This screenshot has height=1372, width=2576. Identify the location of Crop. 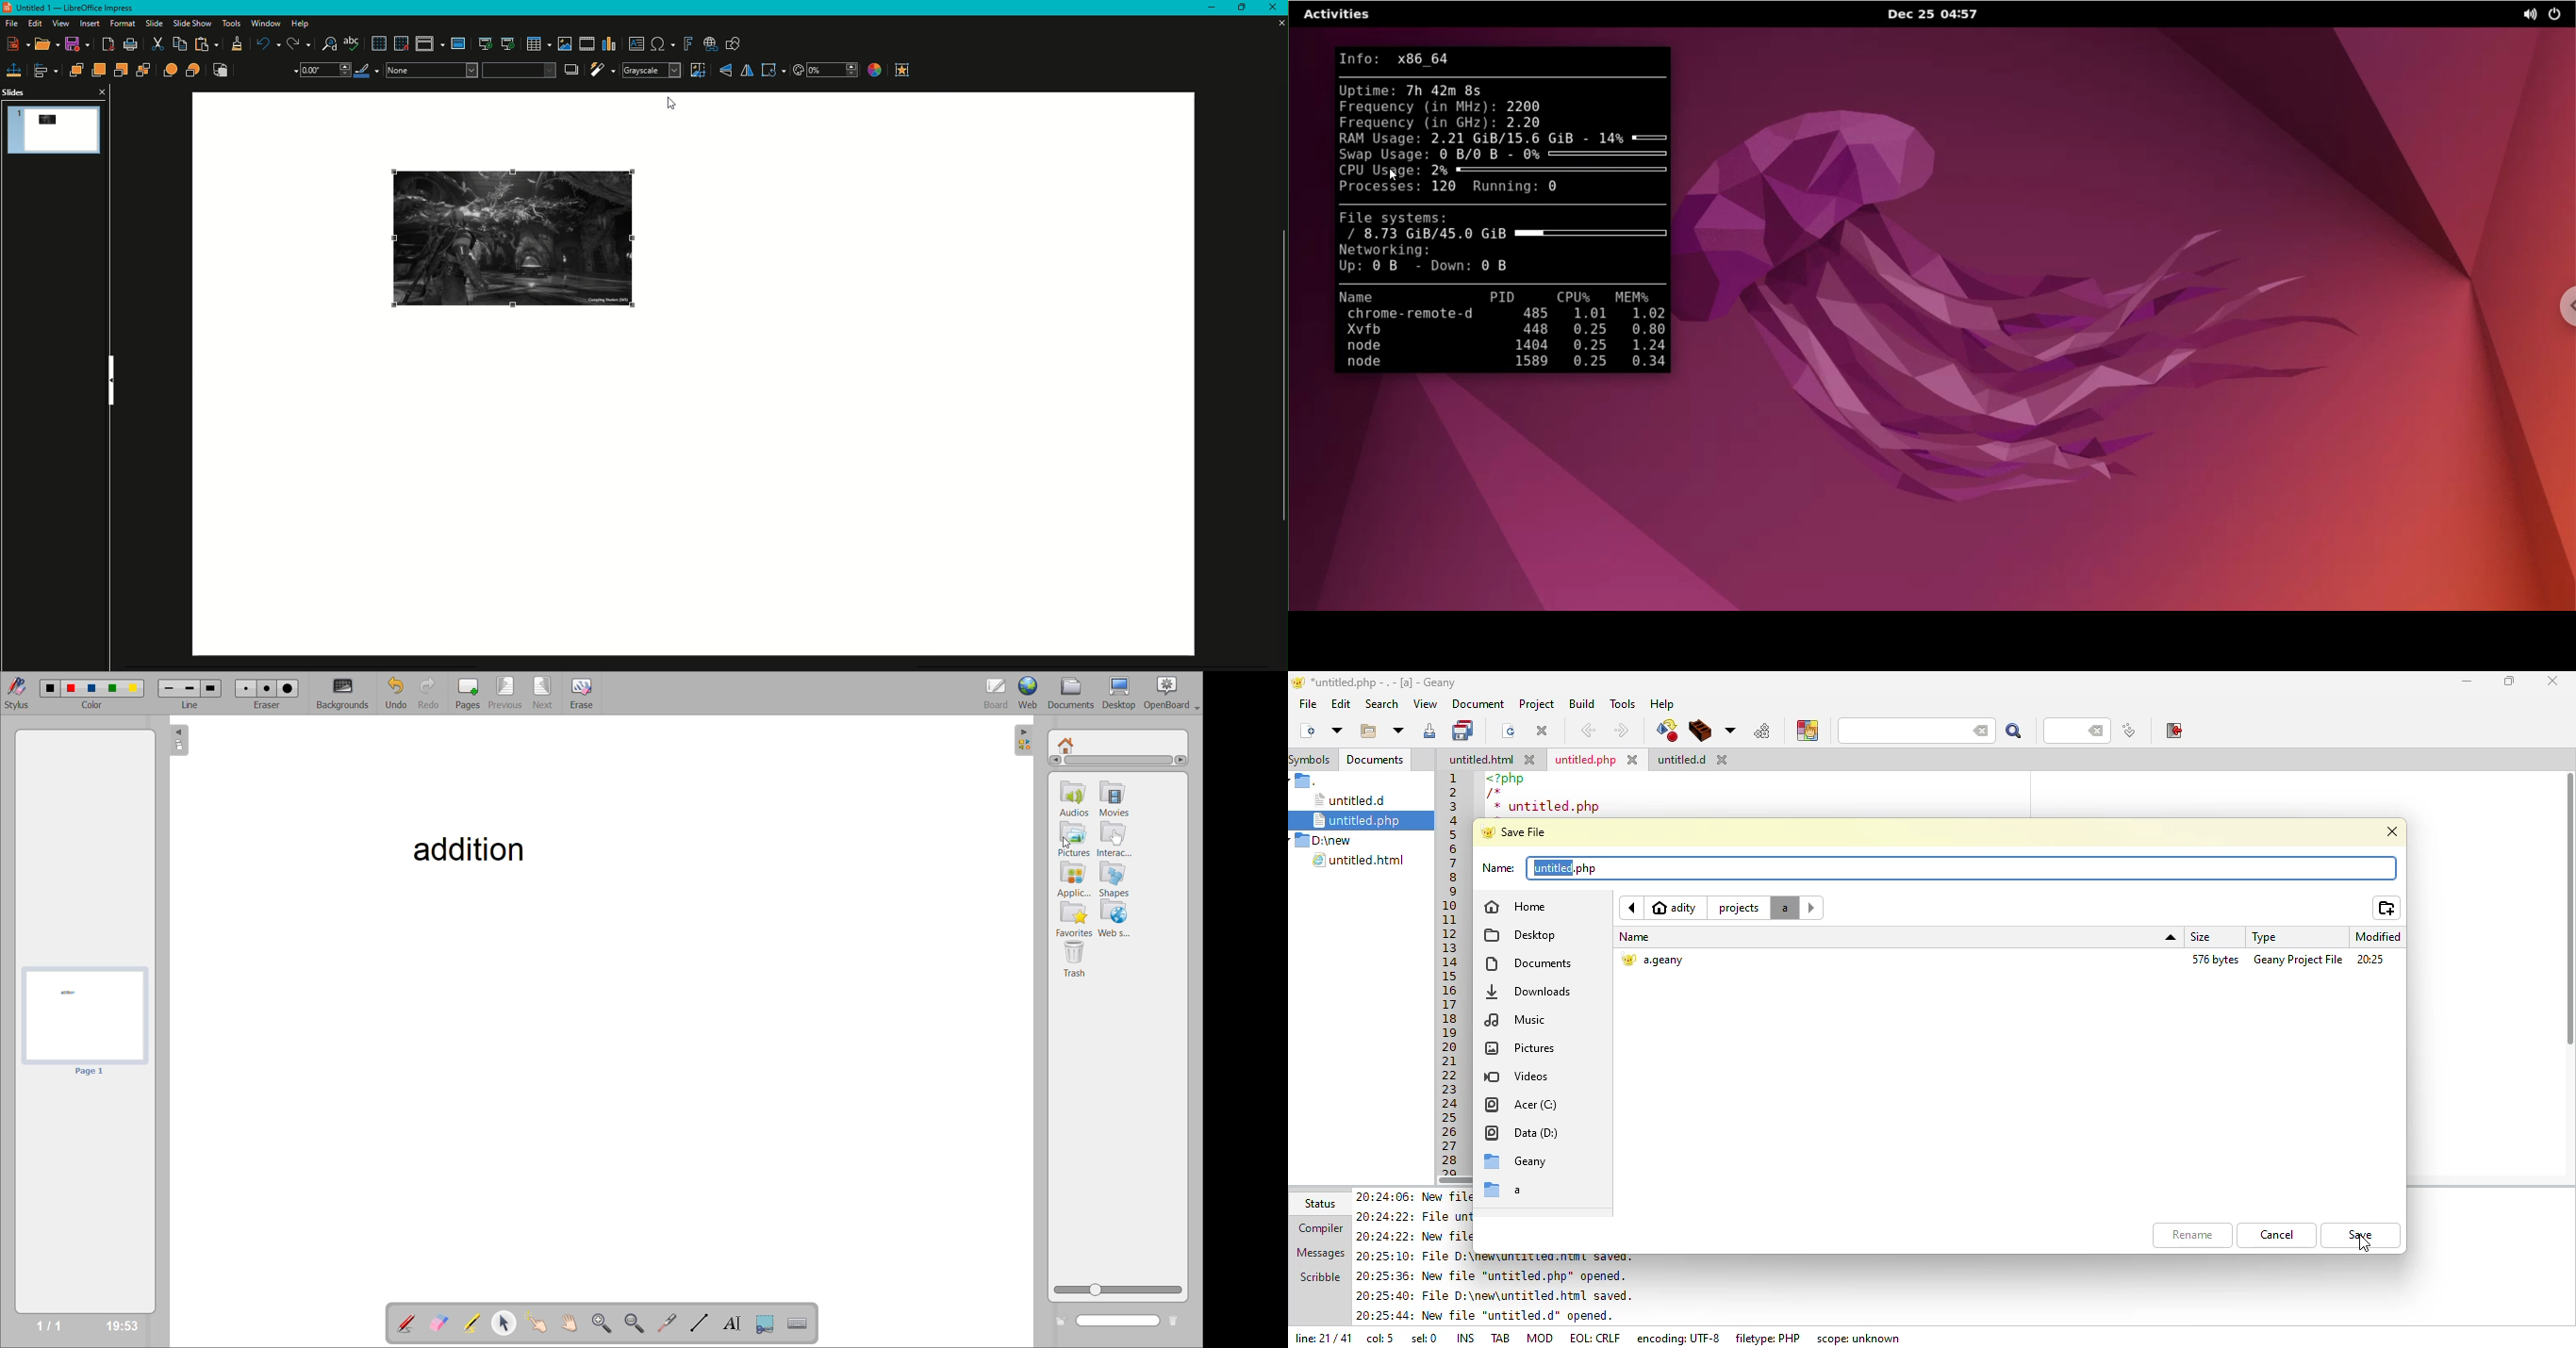
(697, 70).